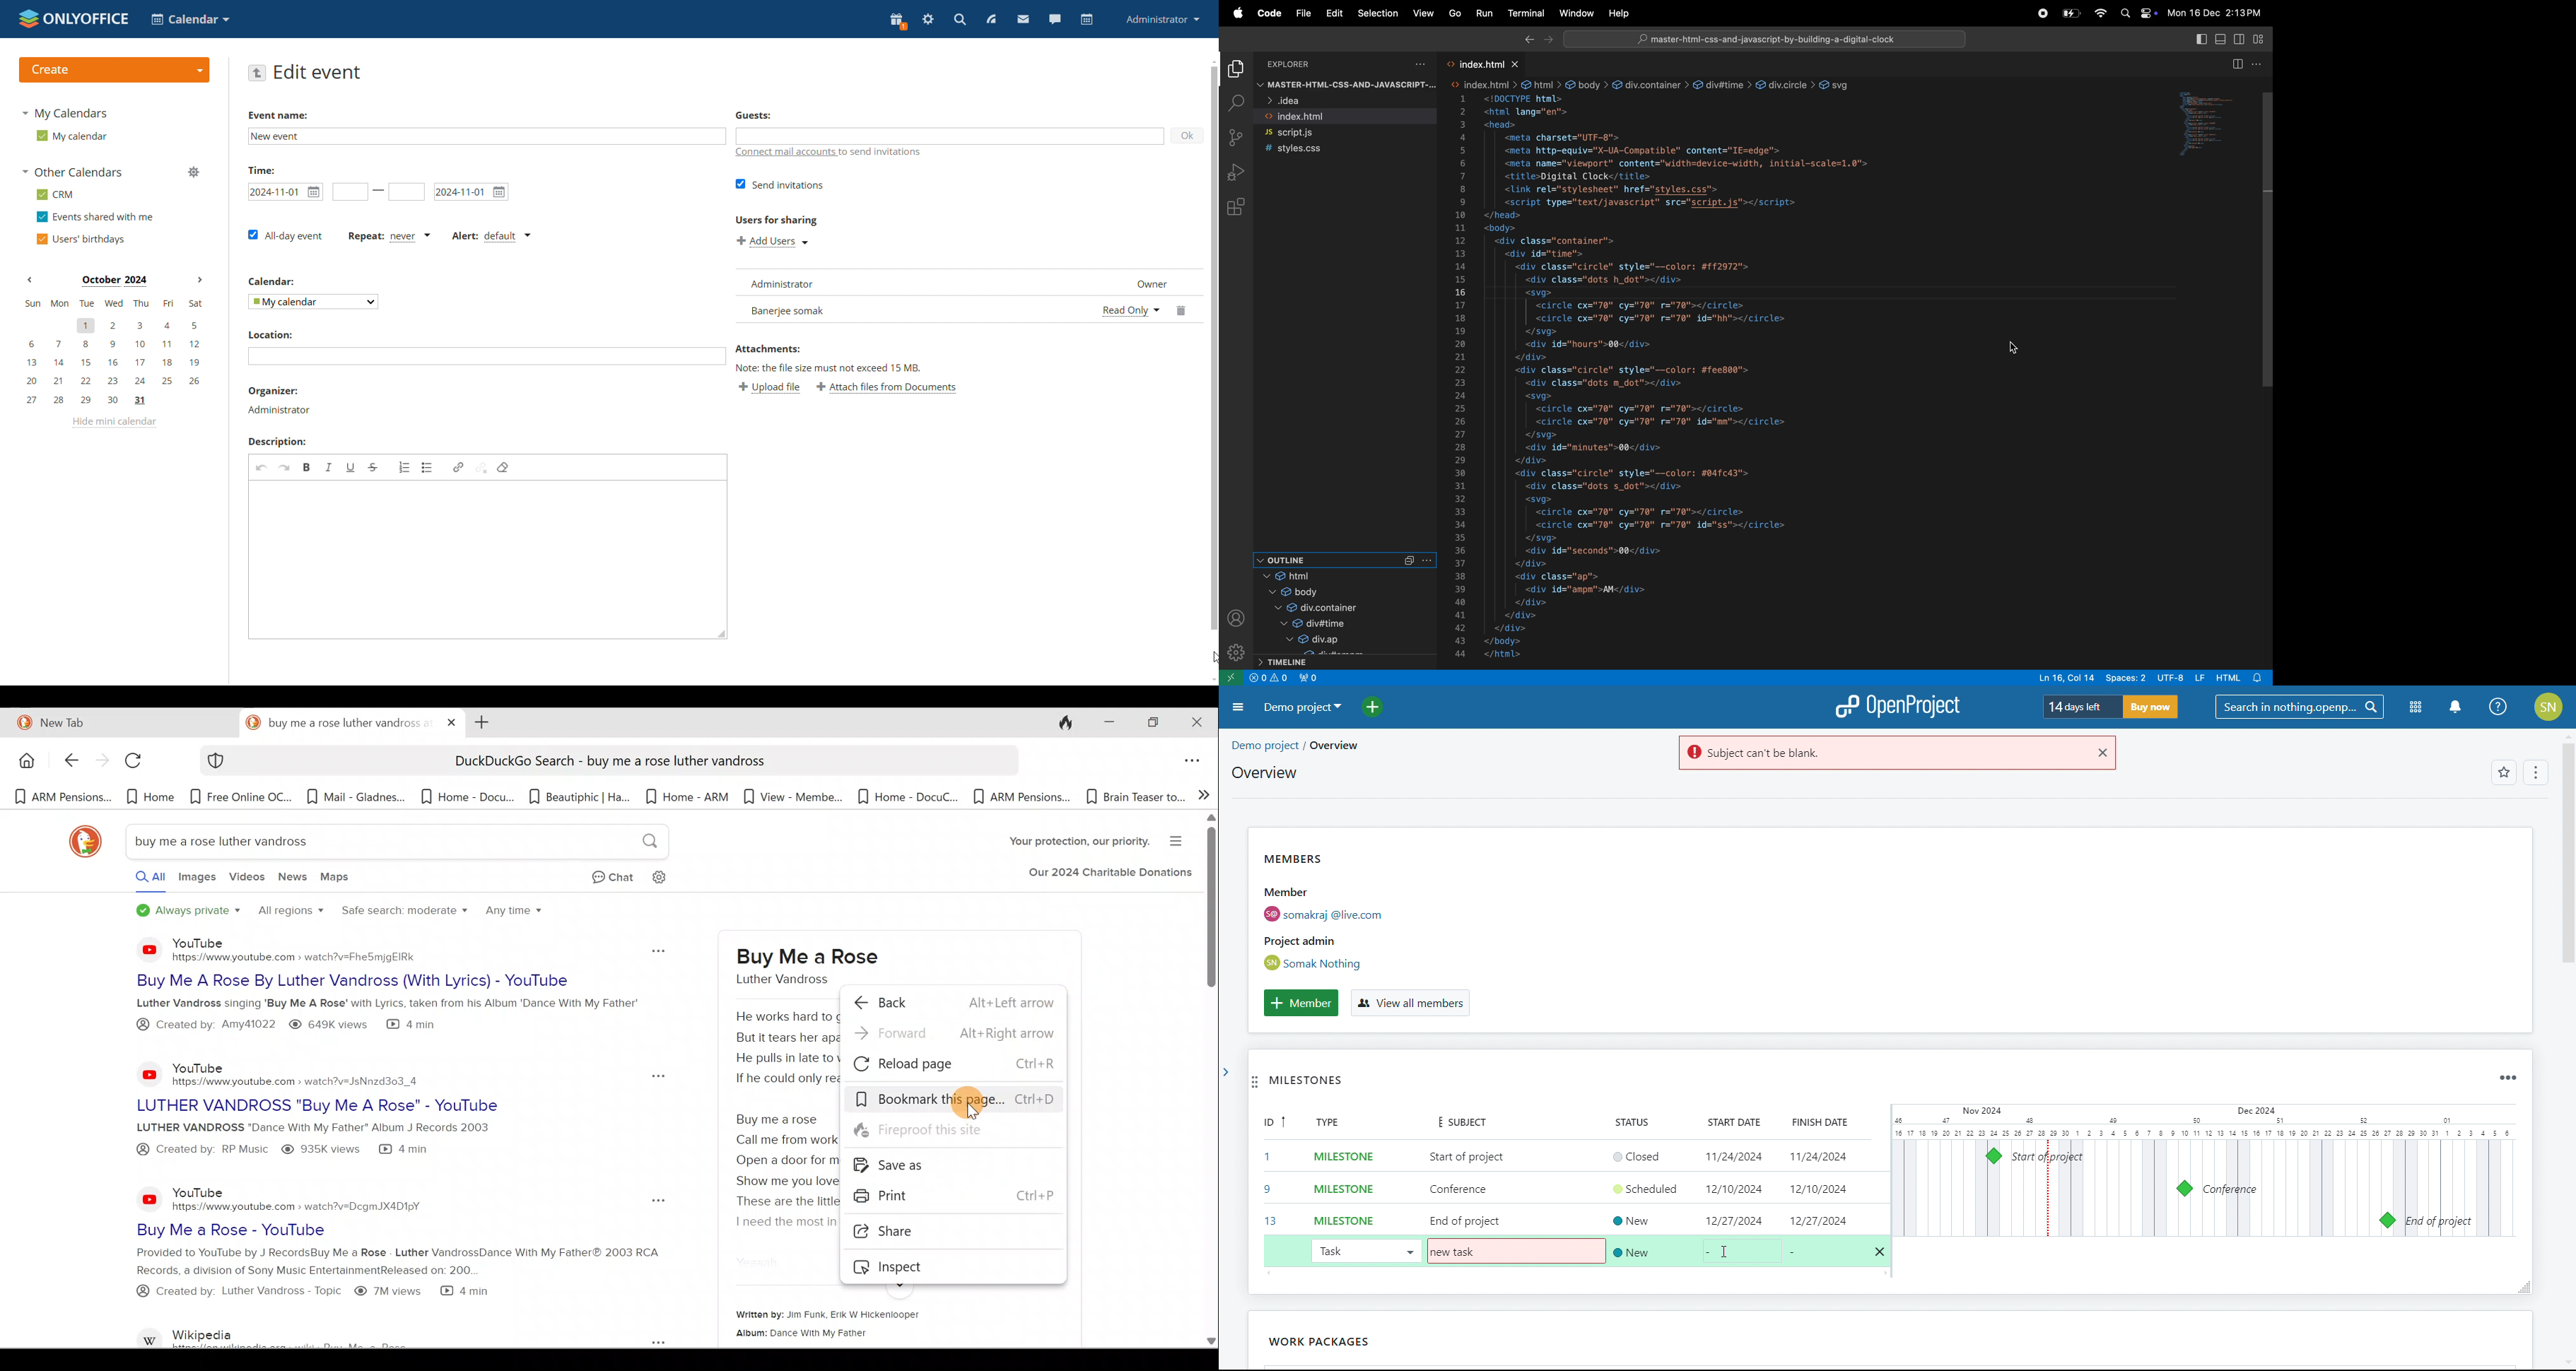 The width and height of the screenshot is (2576, 1372). Describe the element at coordinates (1196, 762) in the screenshot. I see `Application menu` at that location.